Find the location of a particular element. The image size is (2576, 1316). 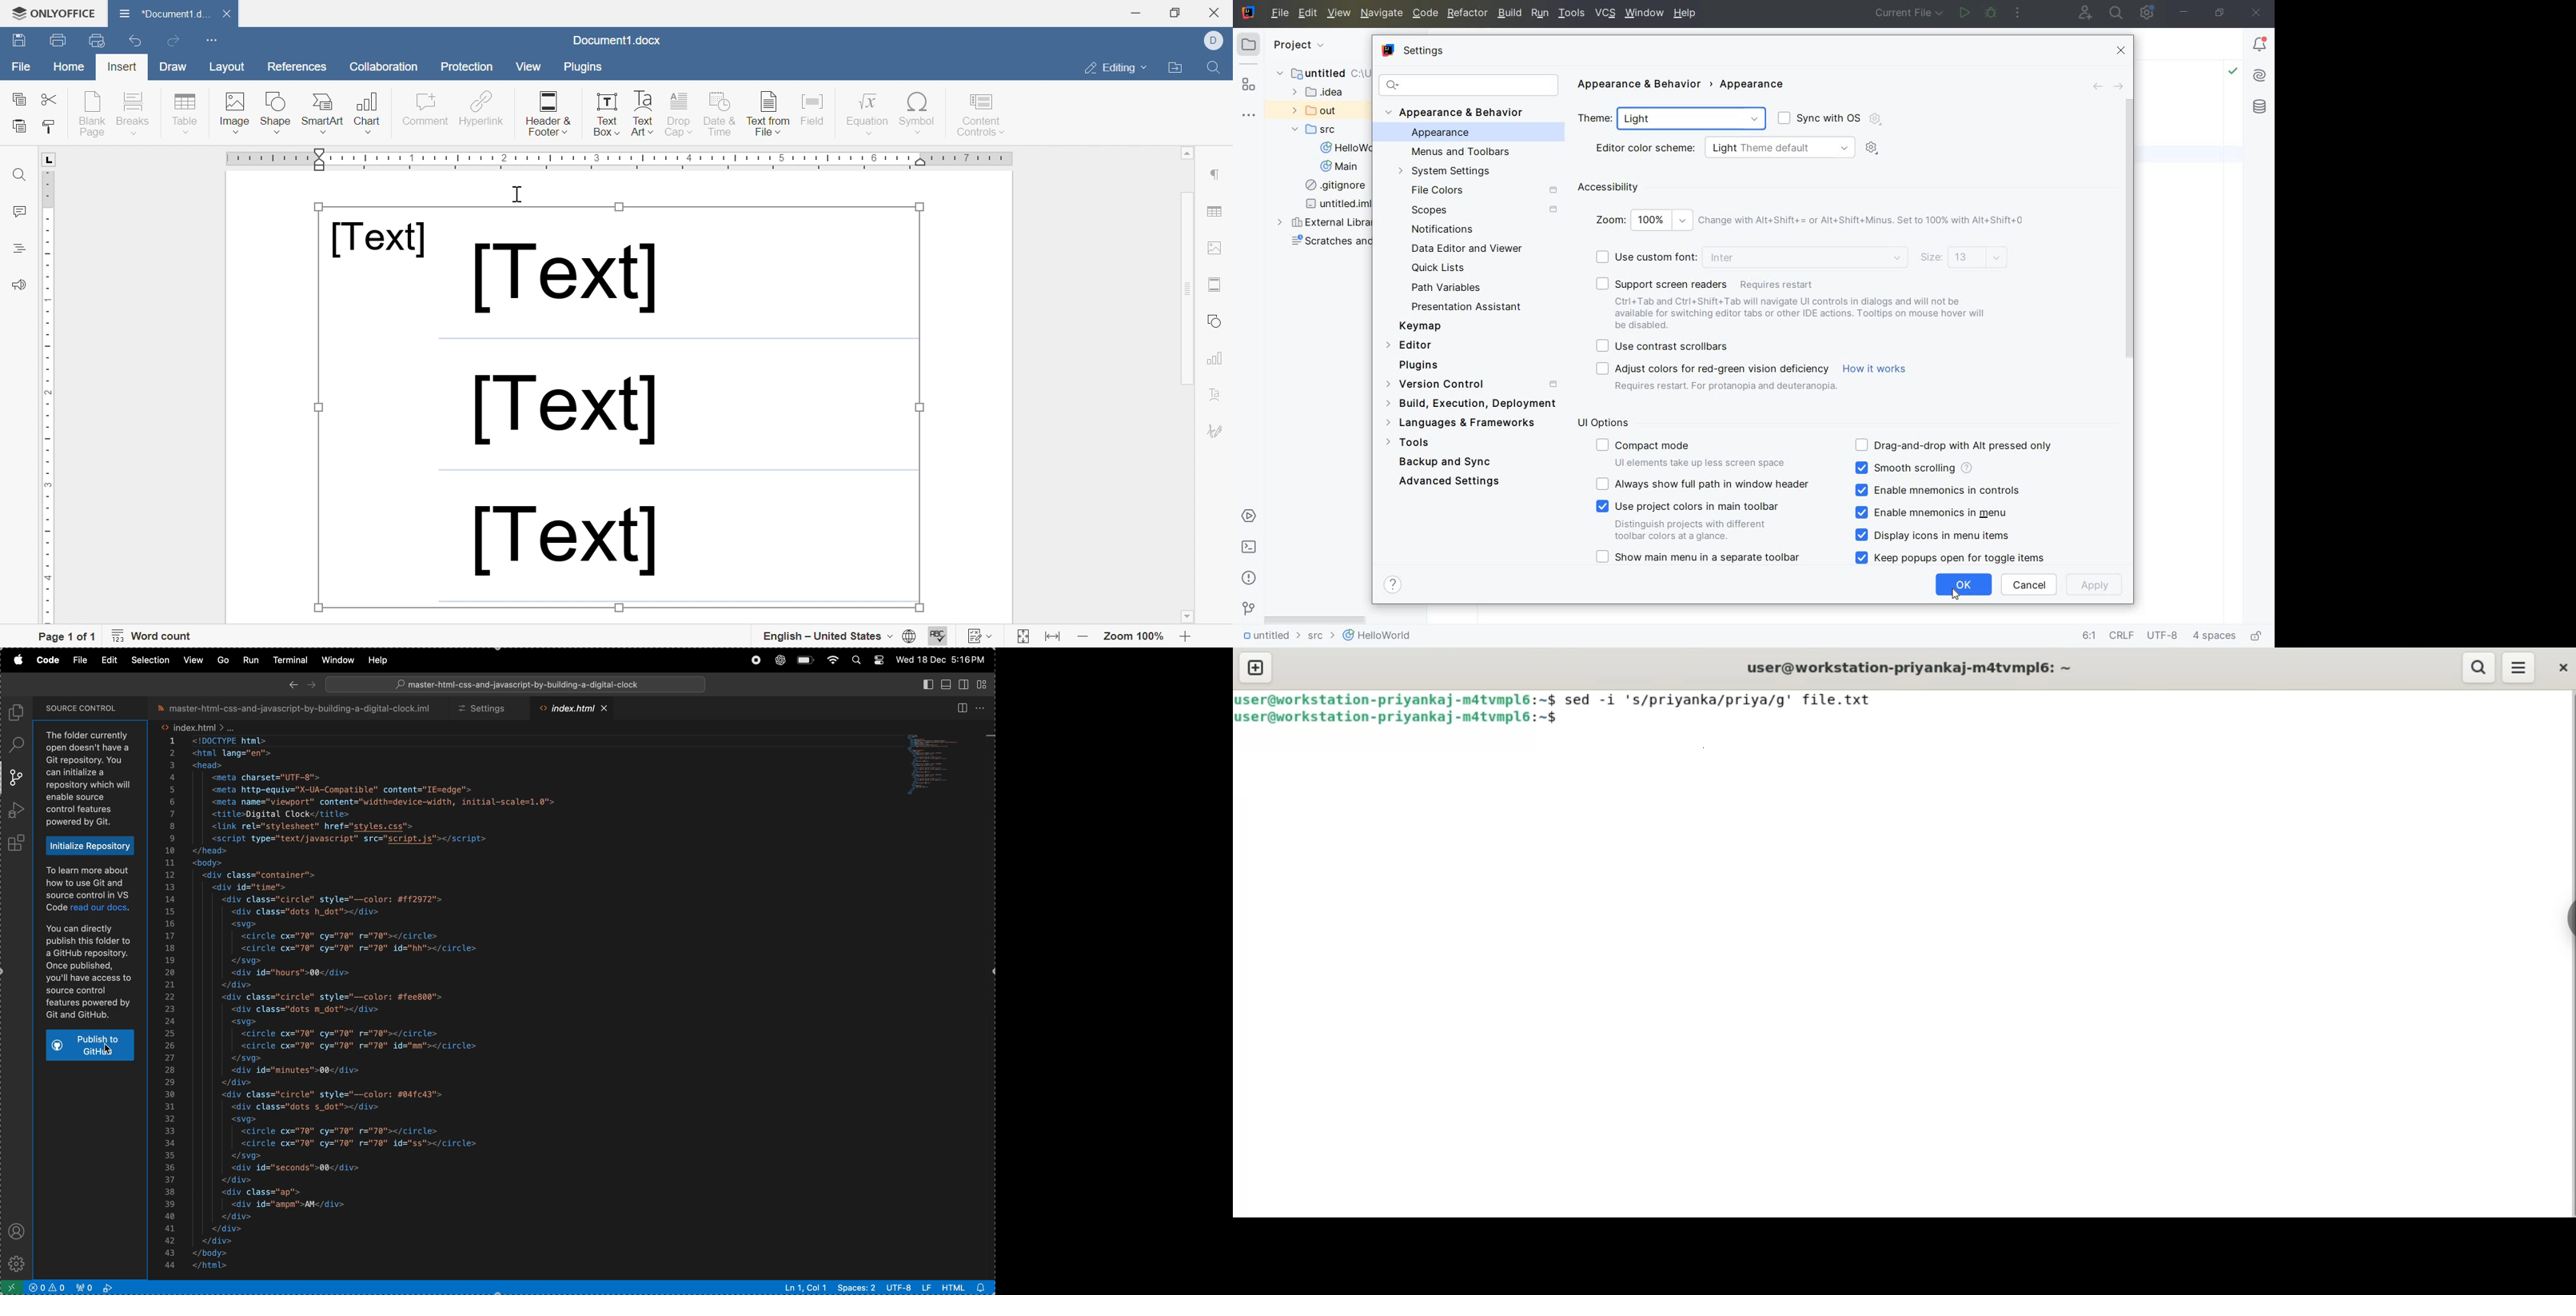

Shape is located at coordinates (276, 113).